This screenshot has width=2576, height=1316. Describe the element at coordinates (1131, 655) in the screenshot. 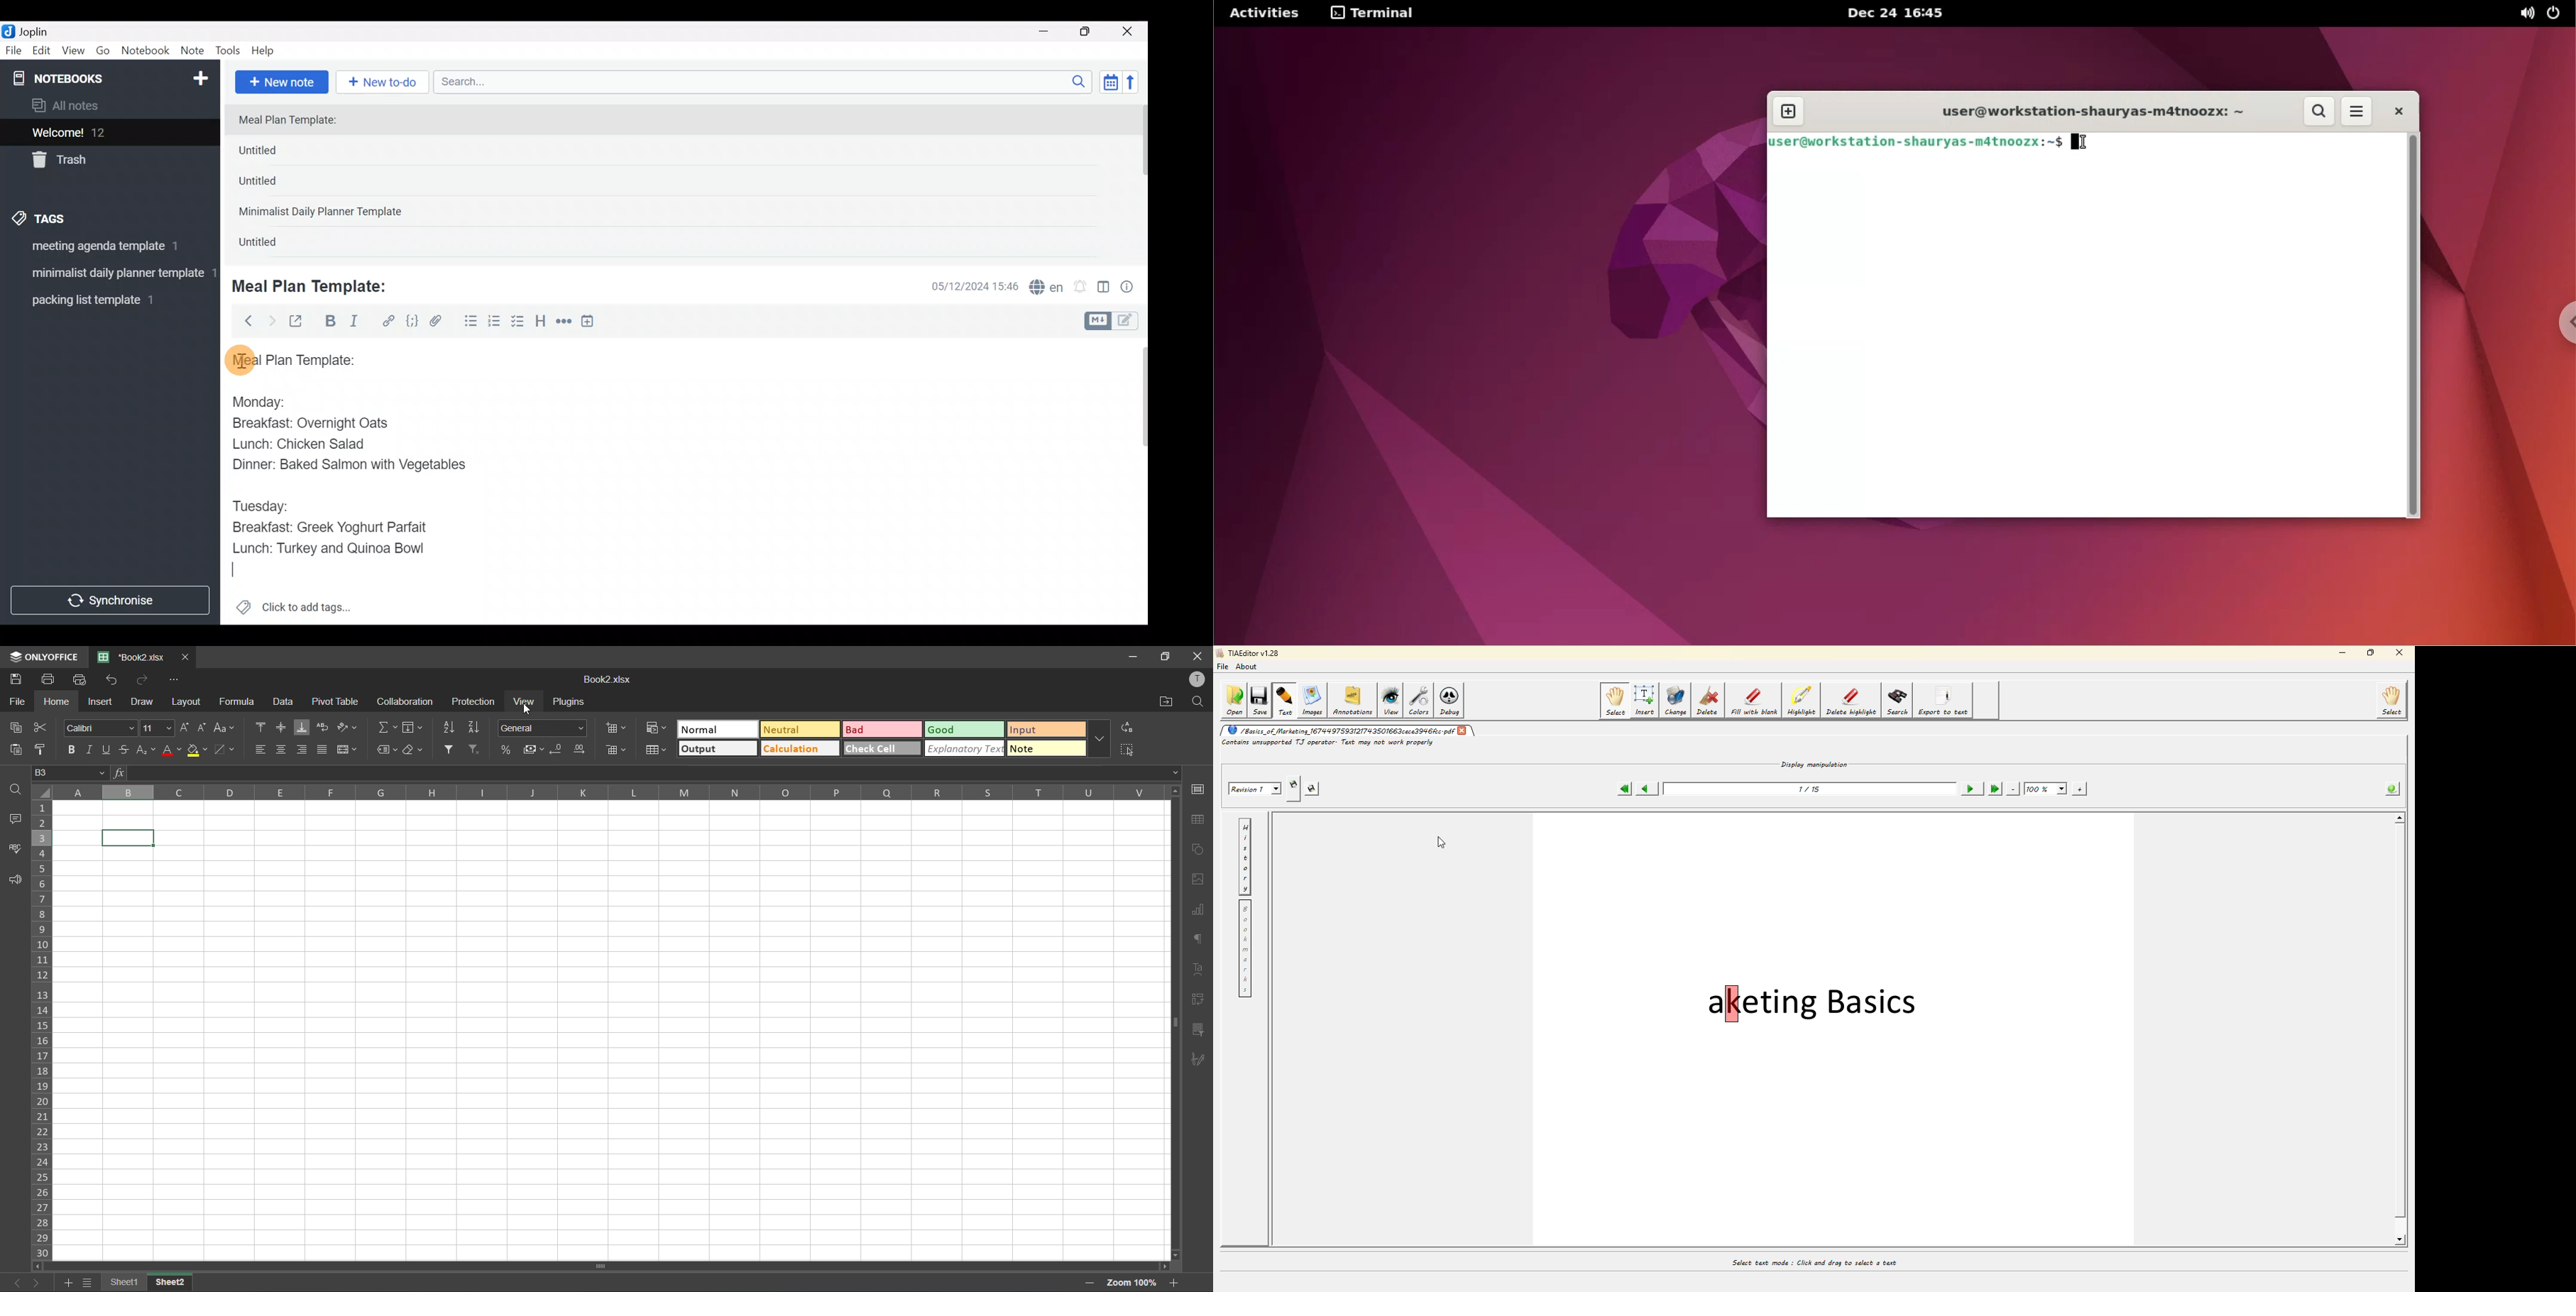

I see `minimize` at that location.